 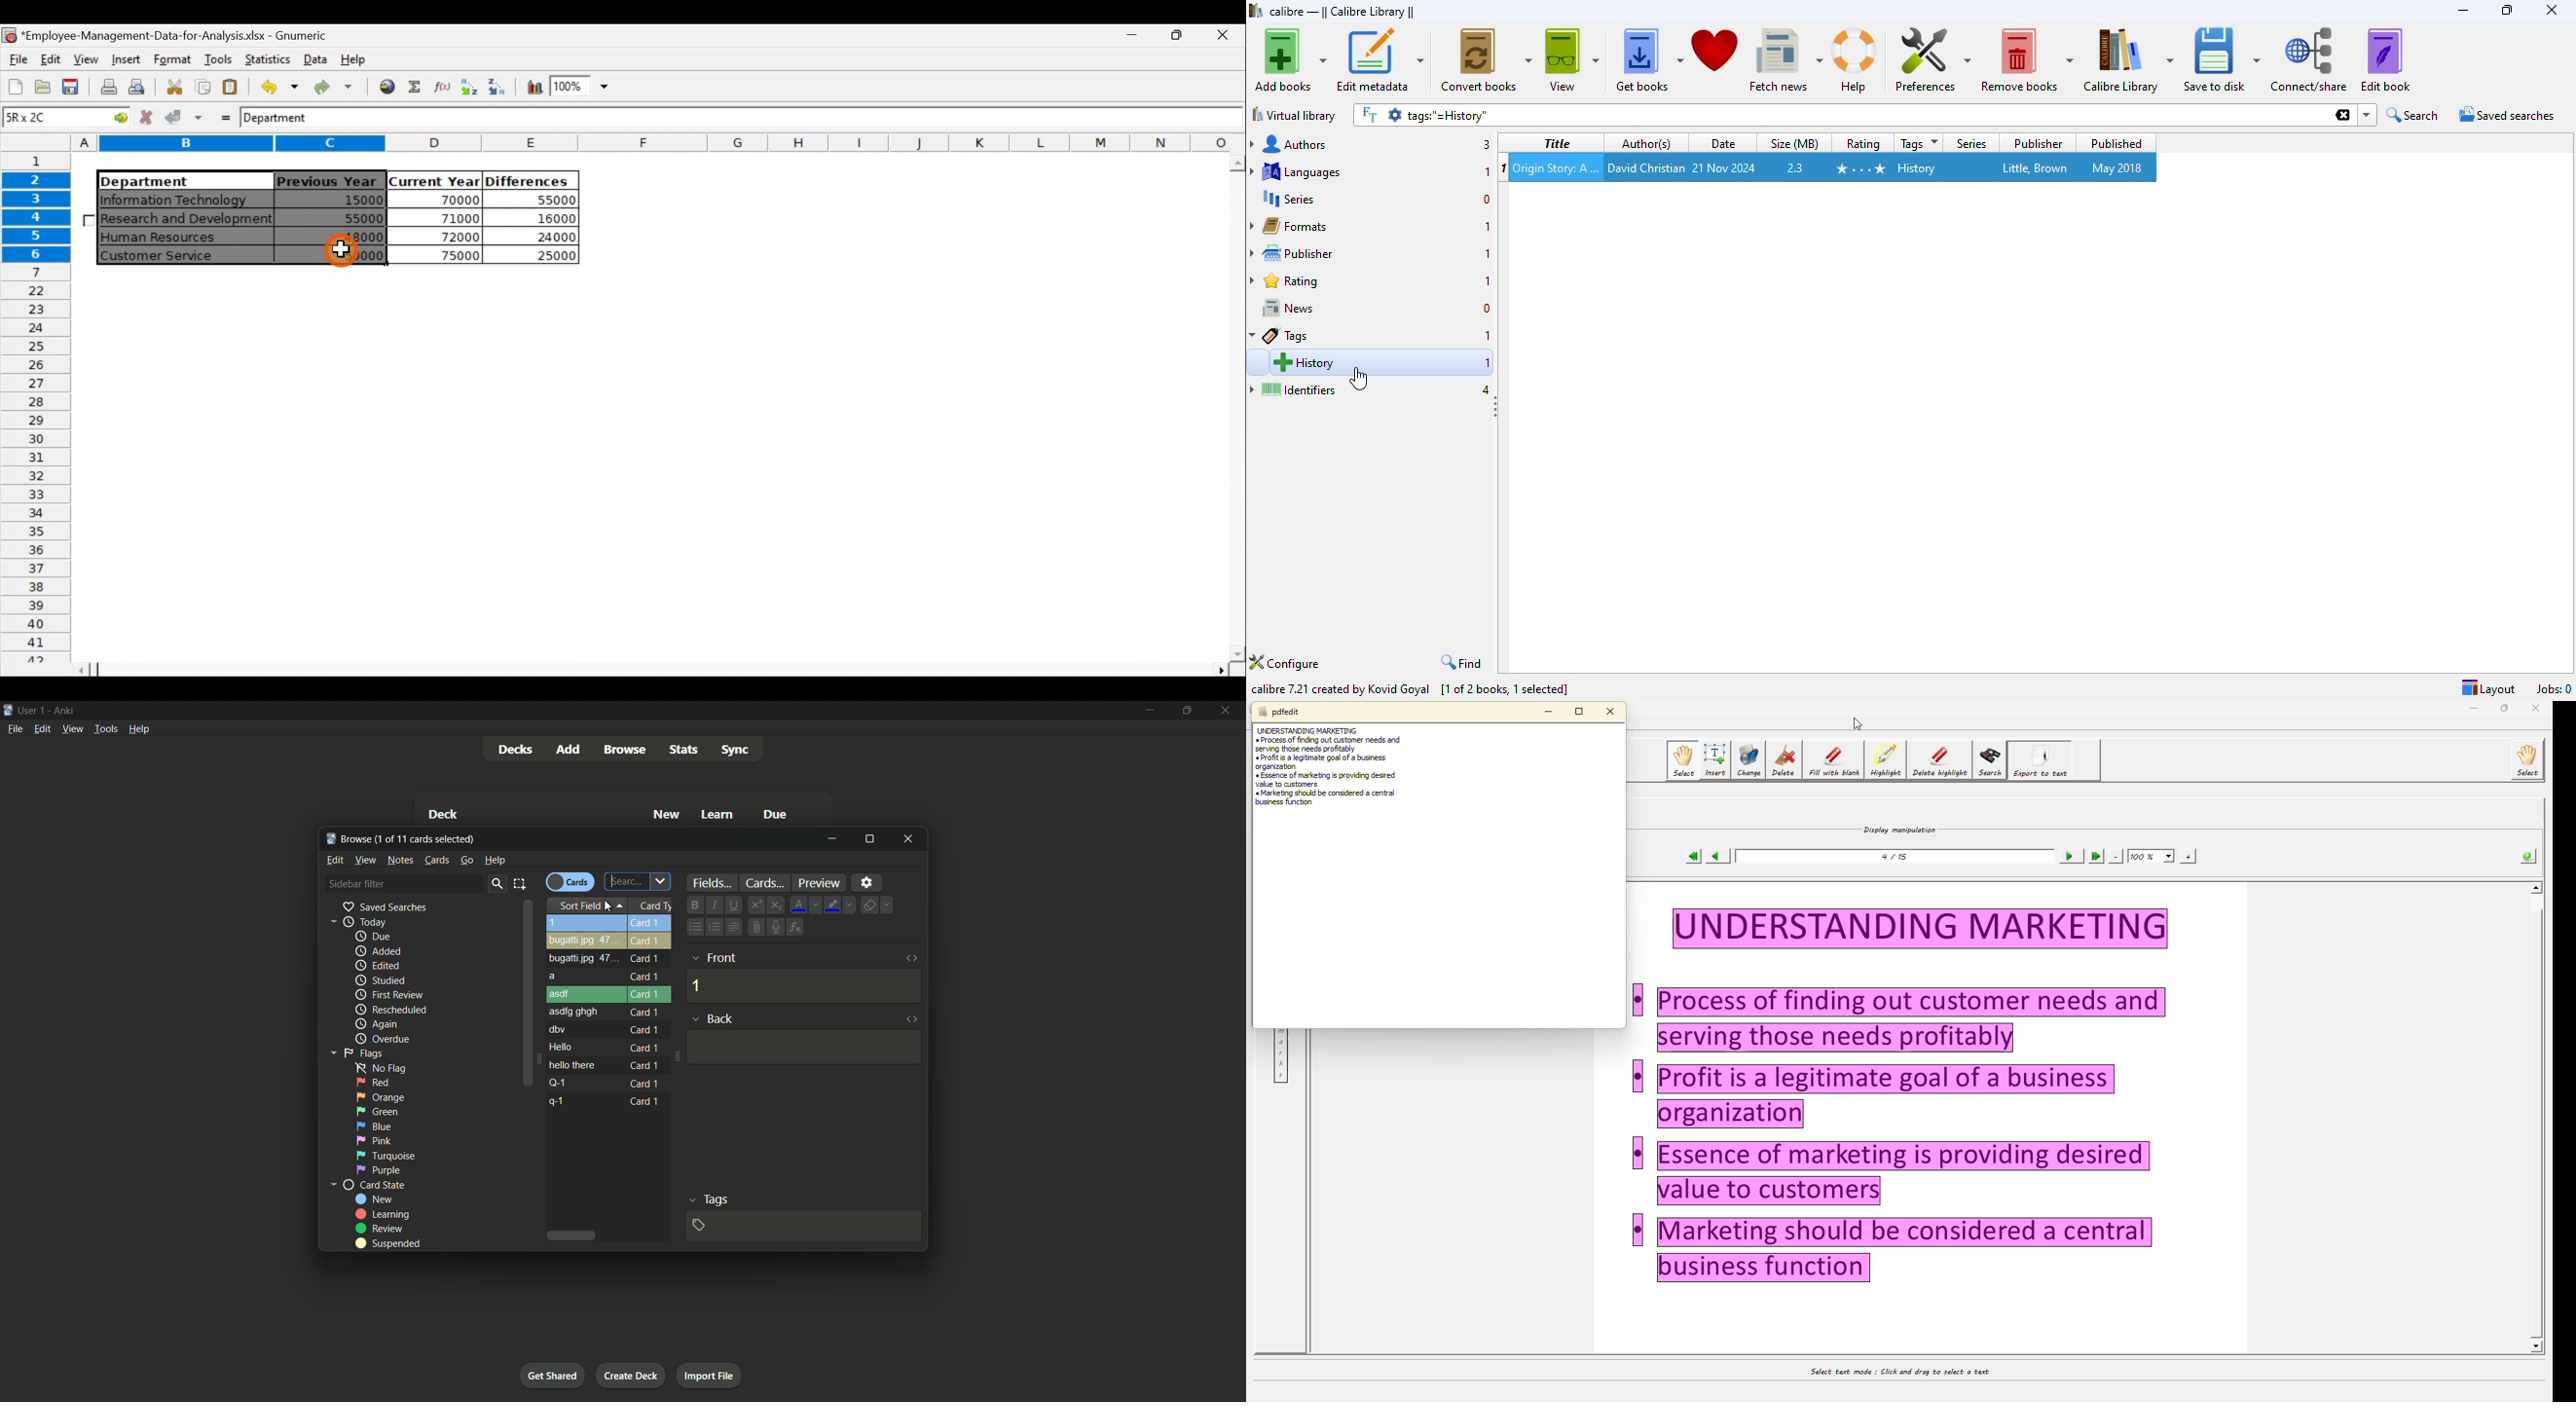 I want to click on clesr, so click(x=2343, y=116).